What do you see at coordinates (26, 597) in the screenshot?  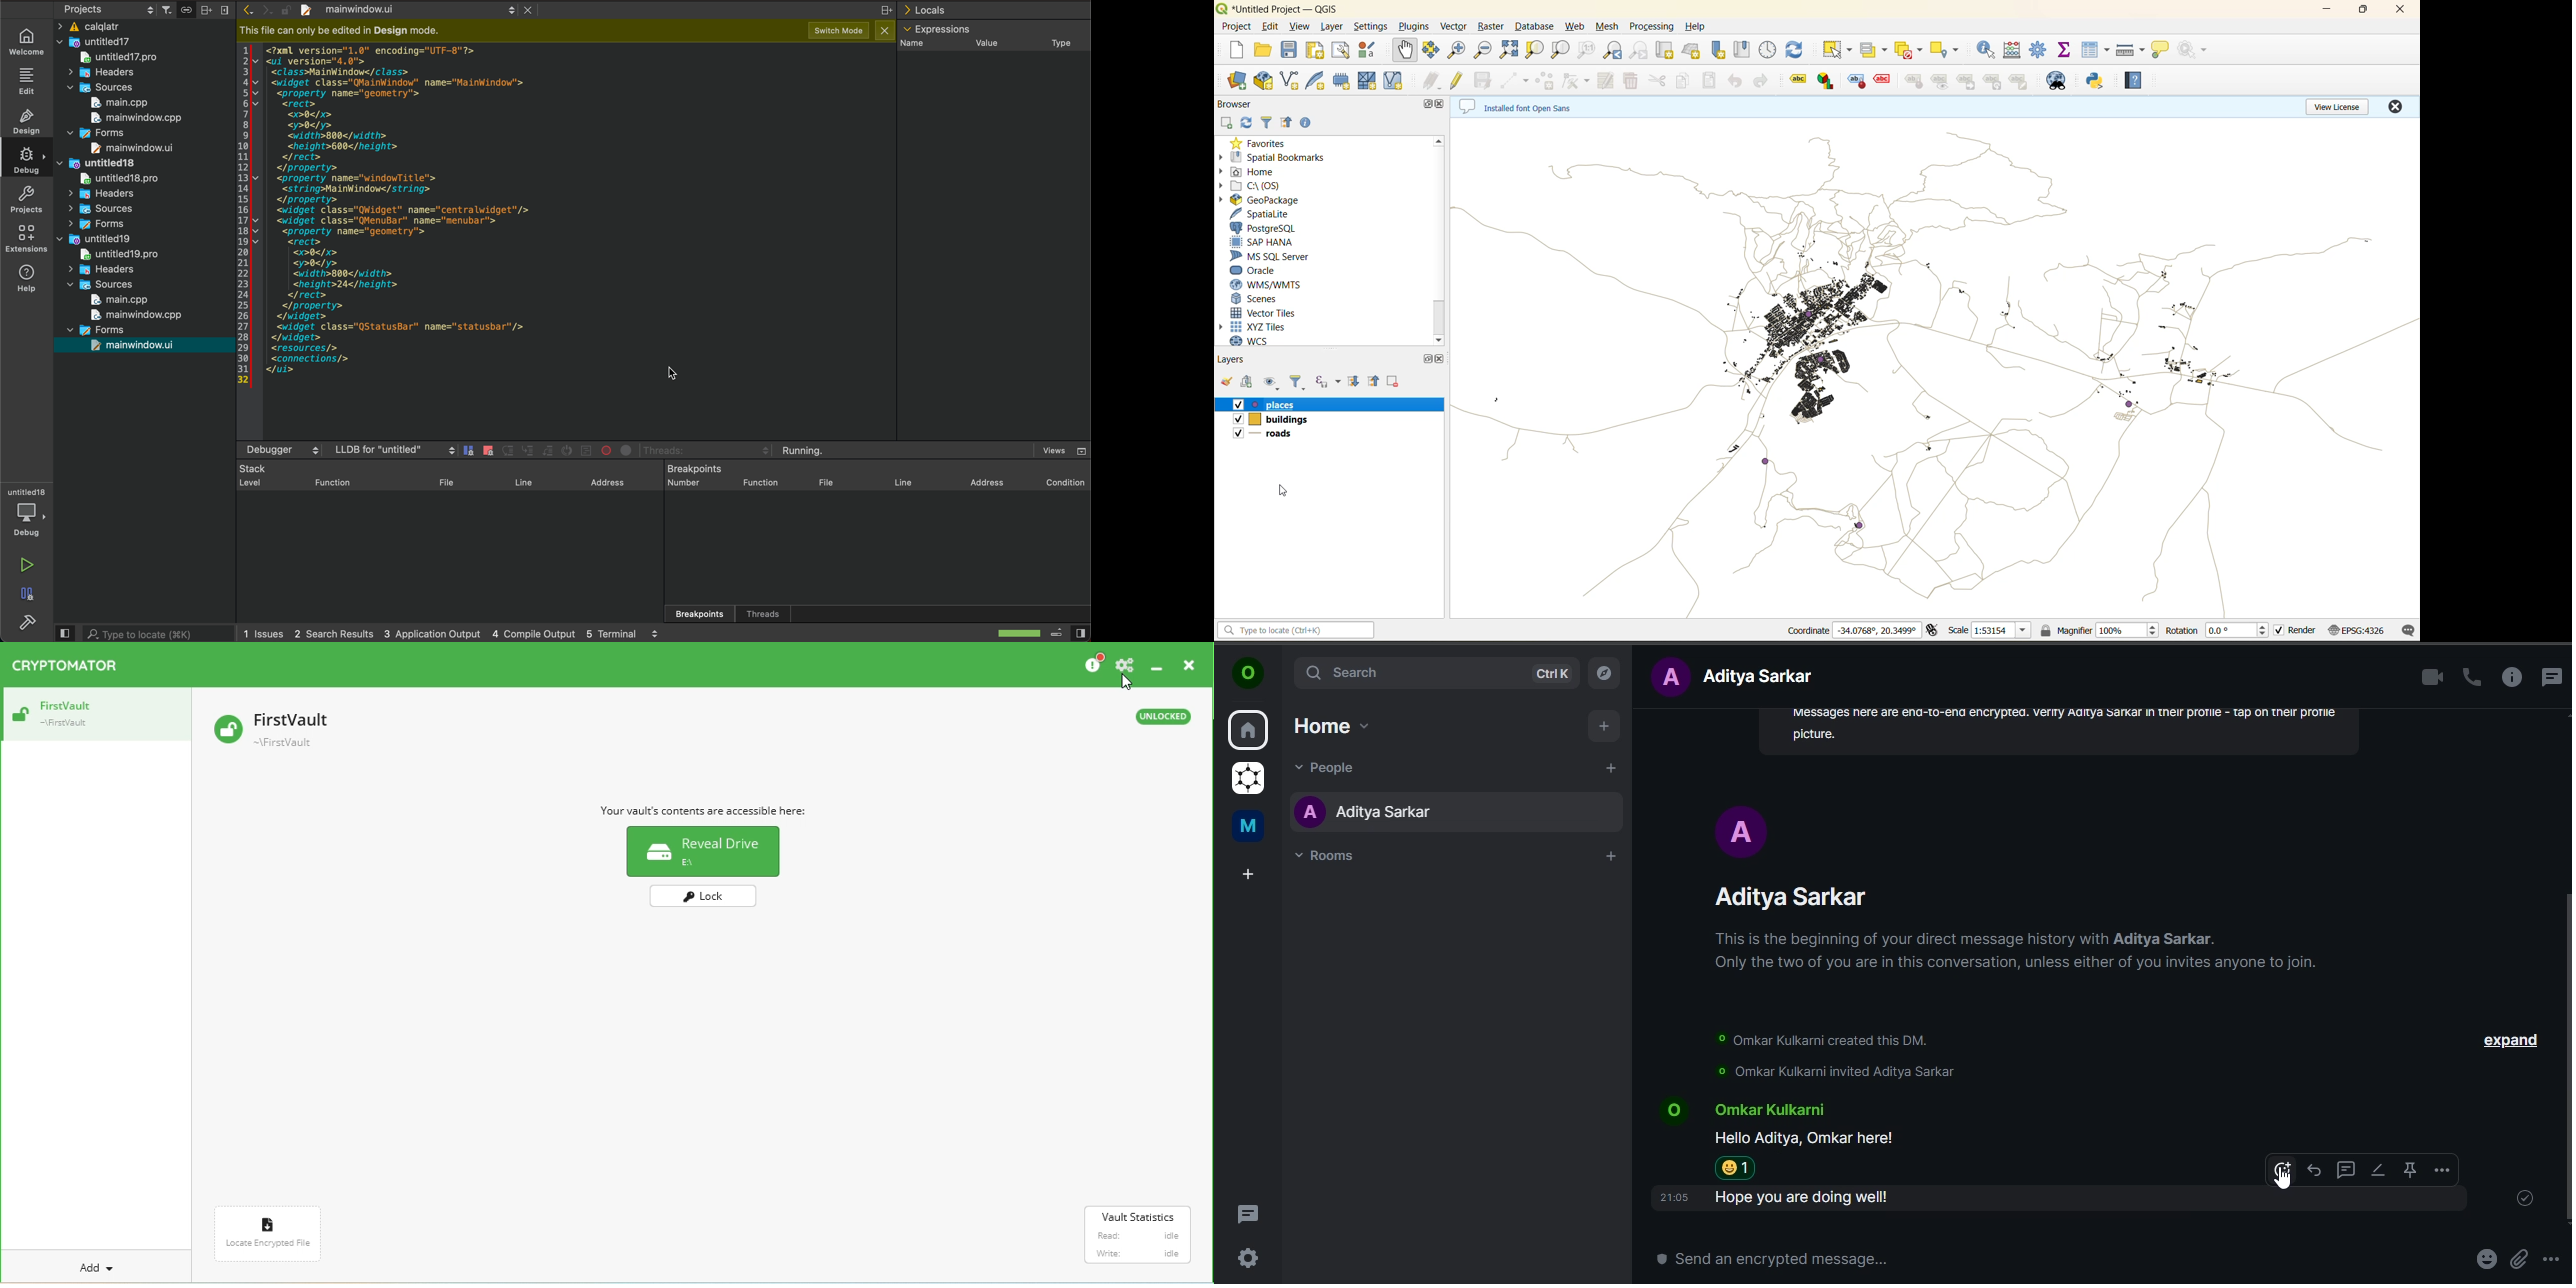 I see `run and debug` at bounding box center [26, 597].